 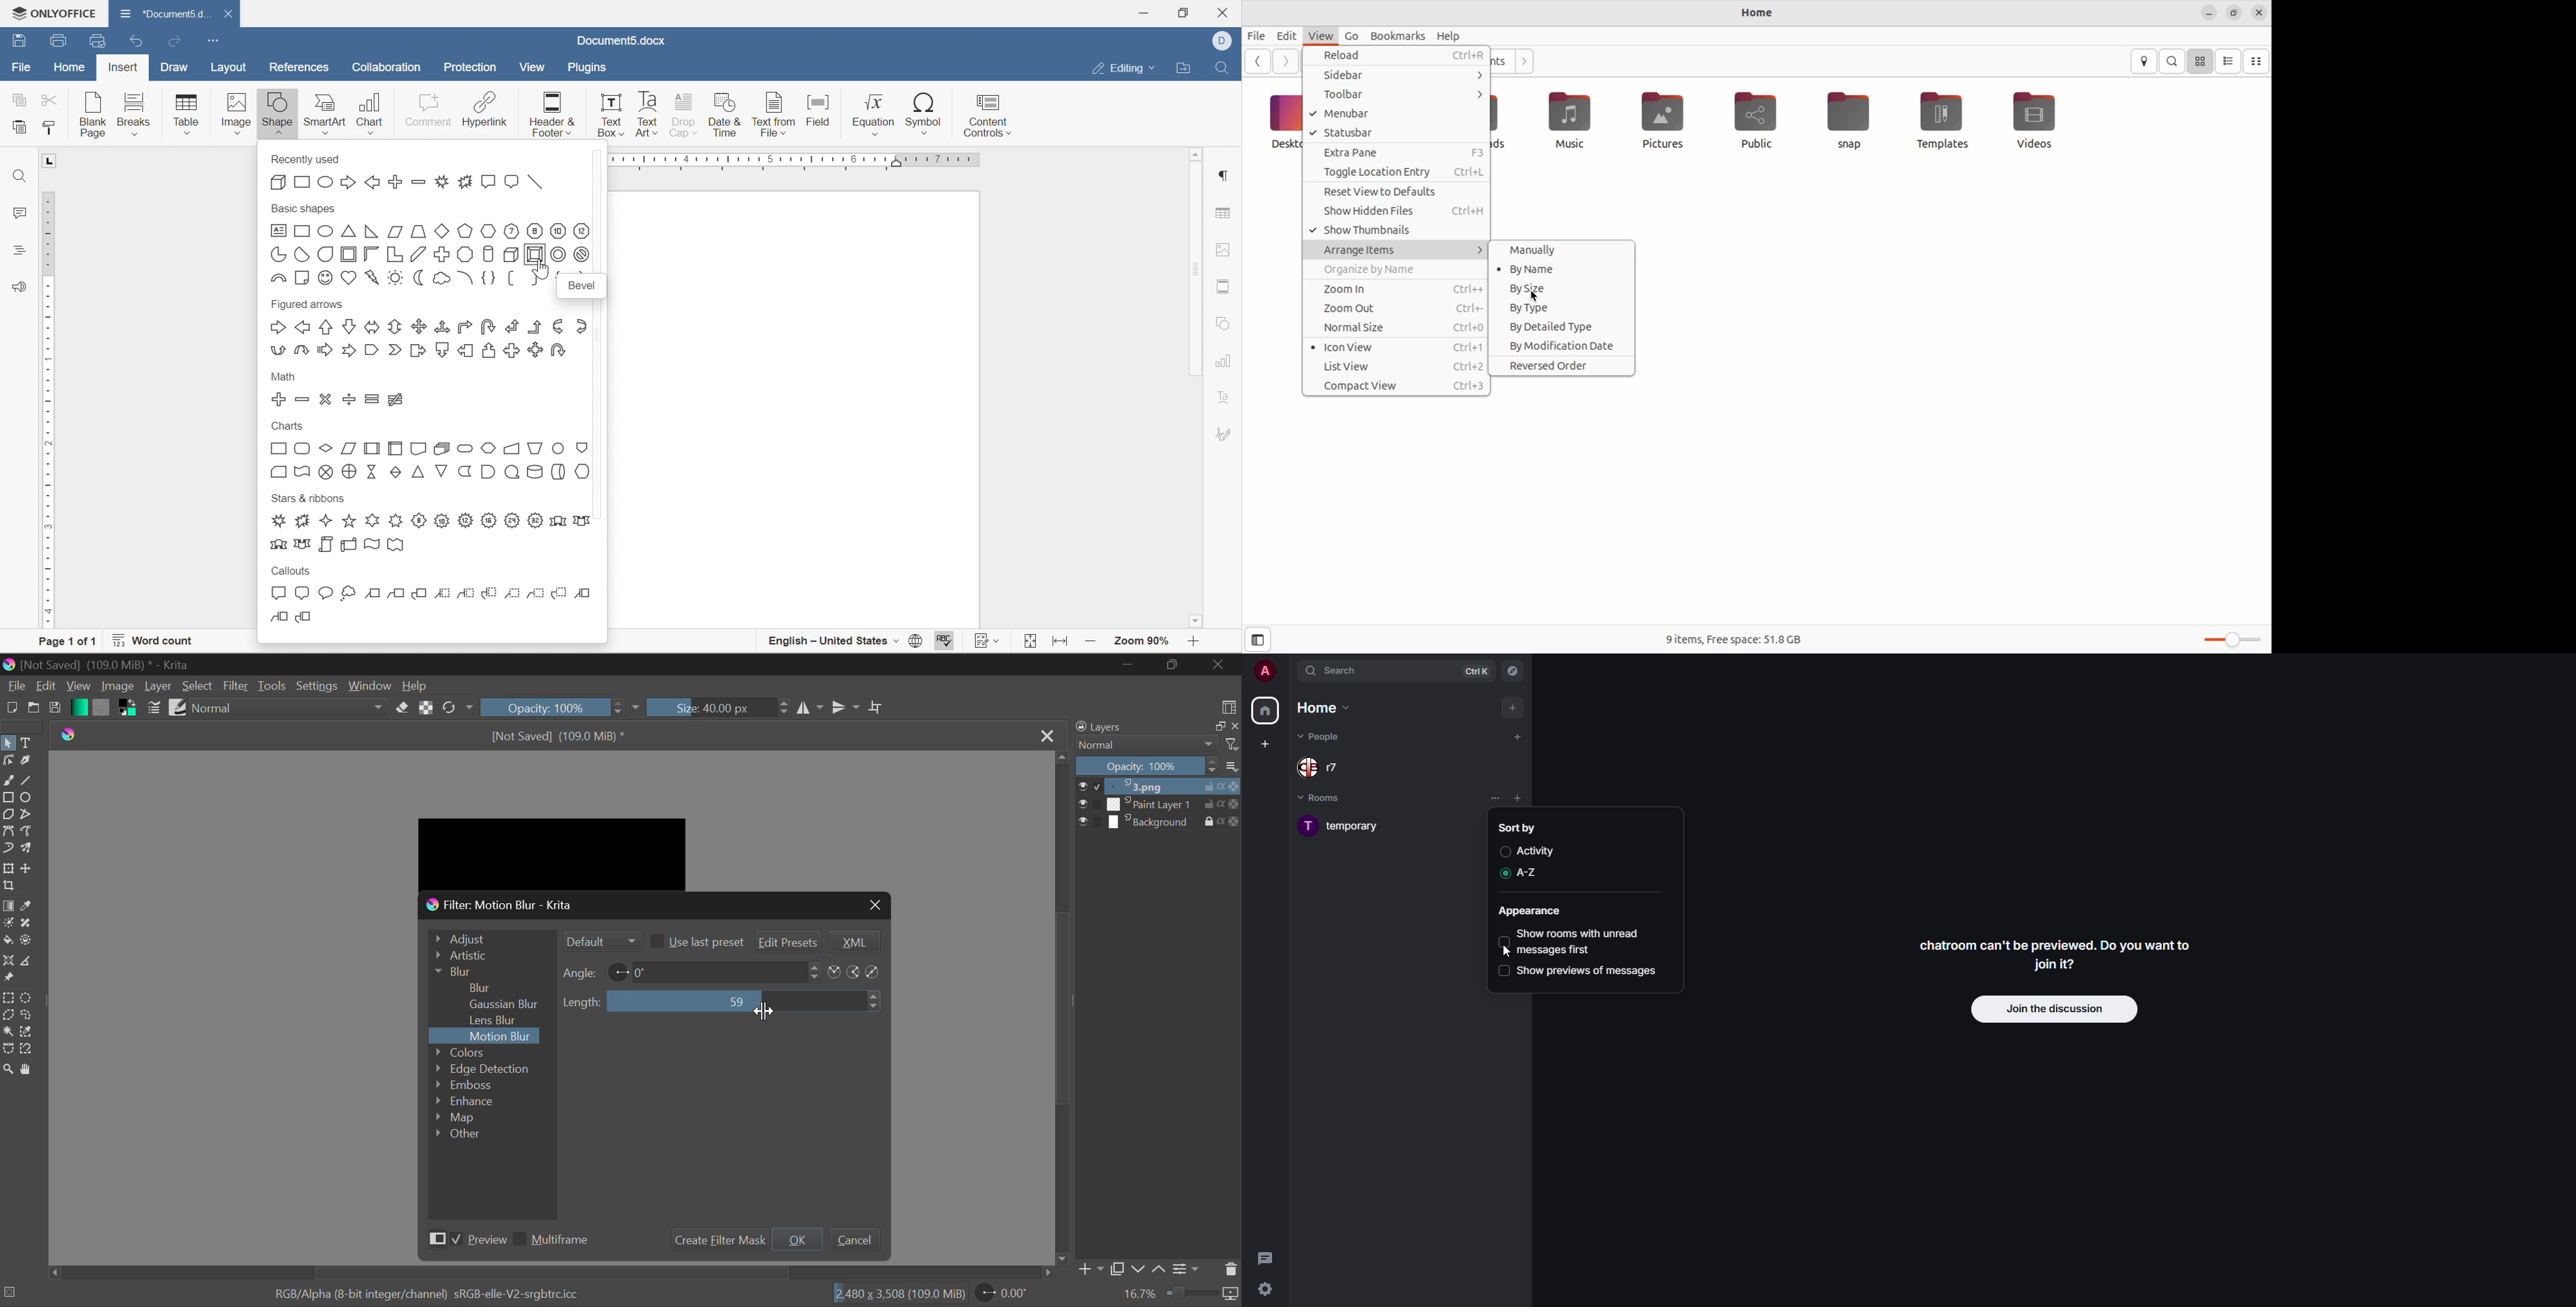 What do you see at coordinates (1227, 361) in the screenshot?
I see `chart settings` at bounding box center [1227, 361].